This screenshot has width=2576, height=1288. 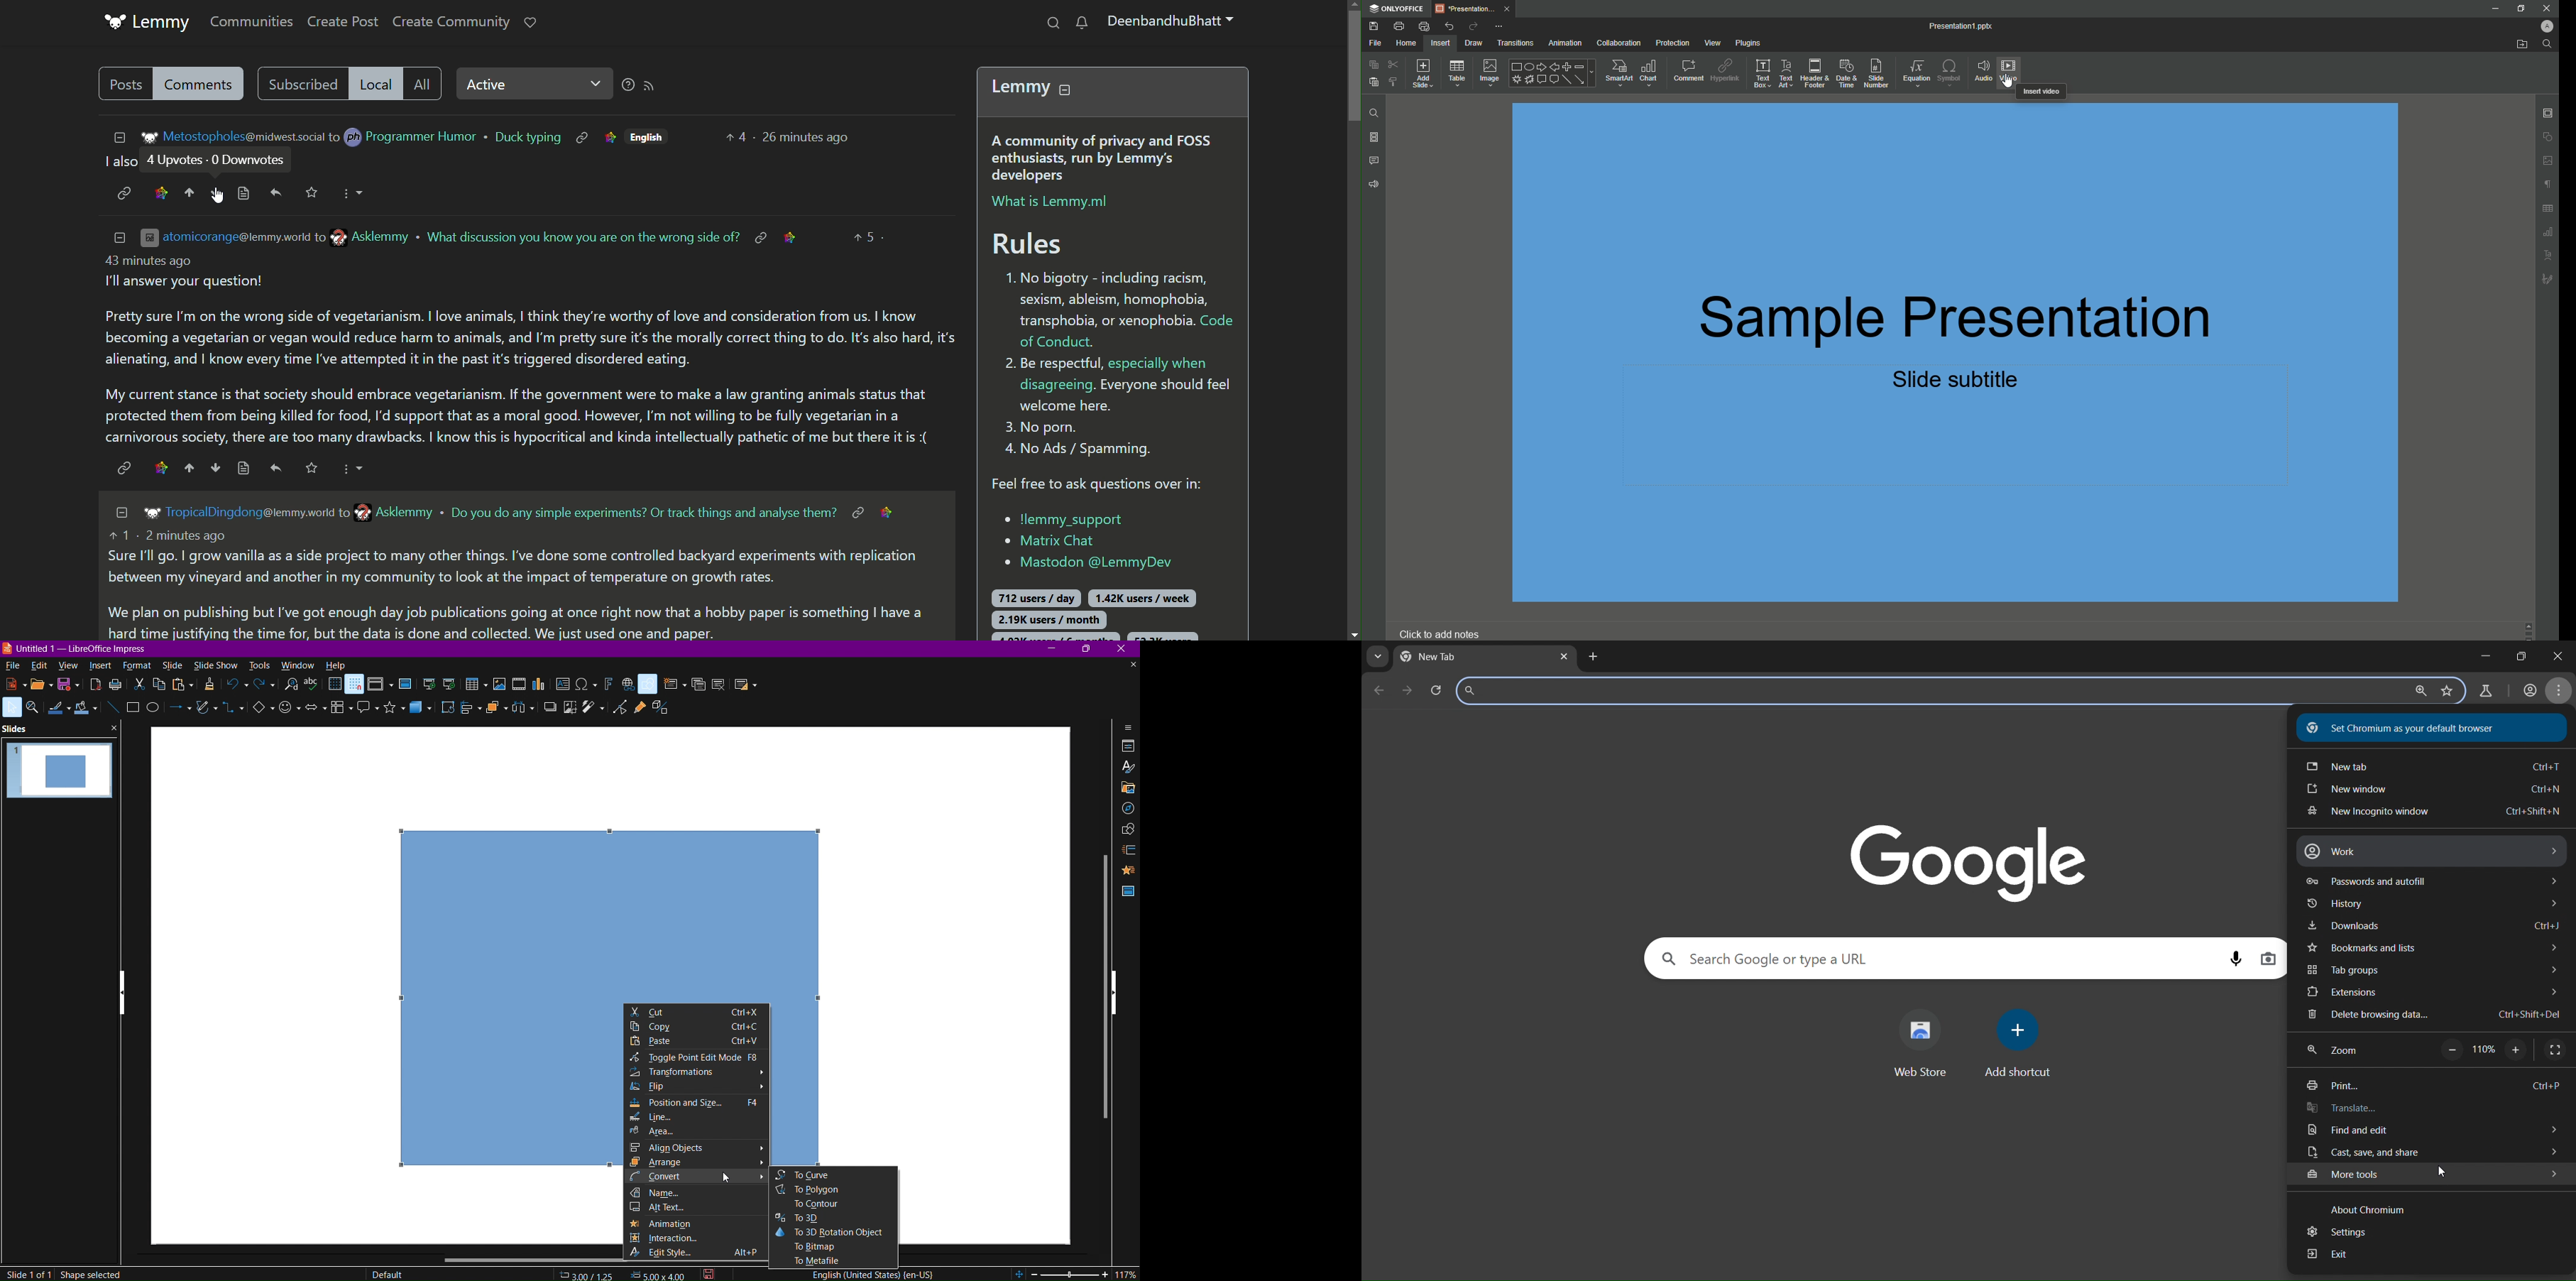 What do you see at coordinates (1127, 891) in the screenshot?
I see `Master Slide` at bounding box center [1127, 891].